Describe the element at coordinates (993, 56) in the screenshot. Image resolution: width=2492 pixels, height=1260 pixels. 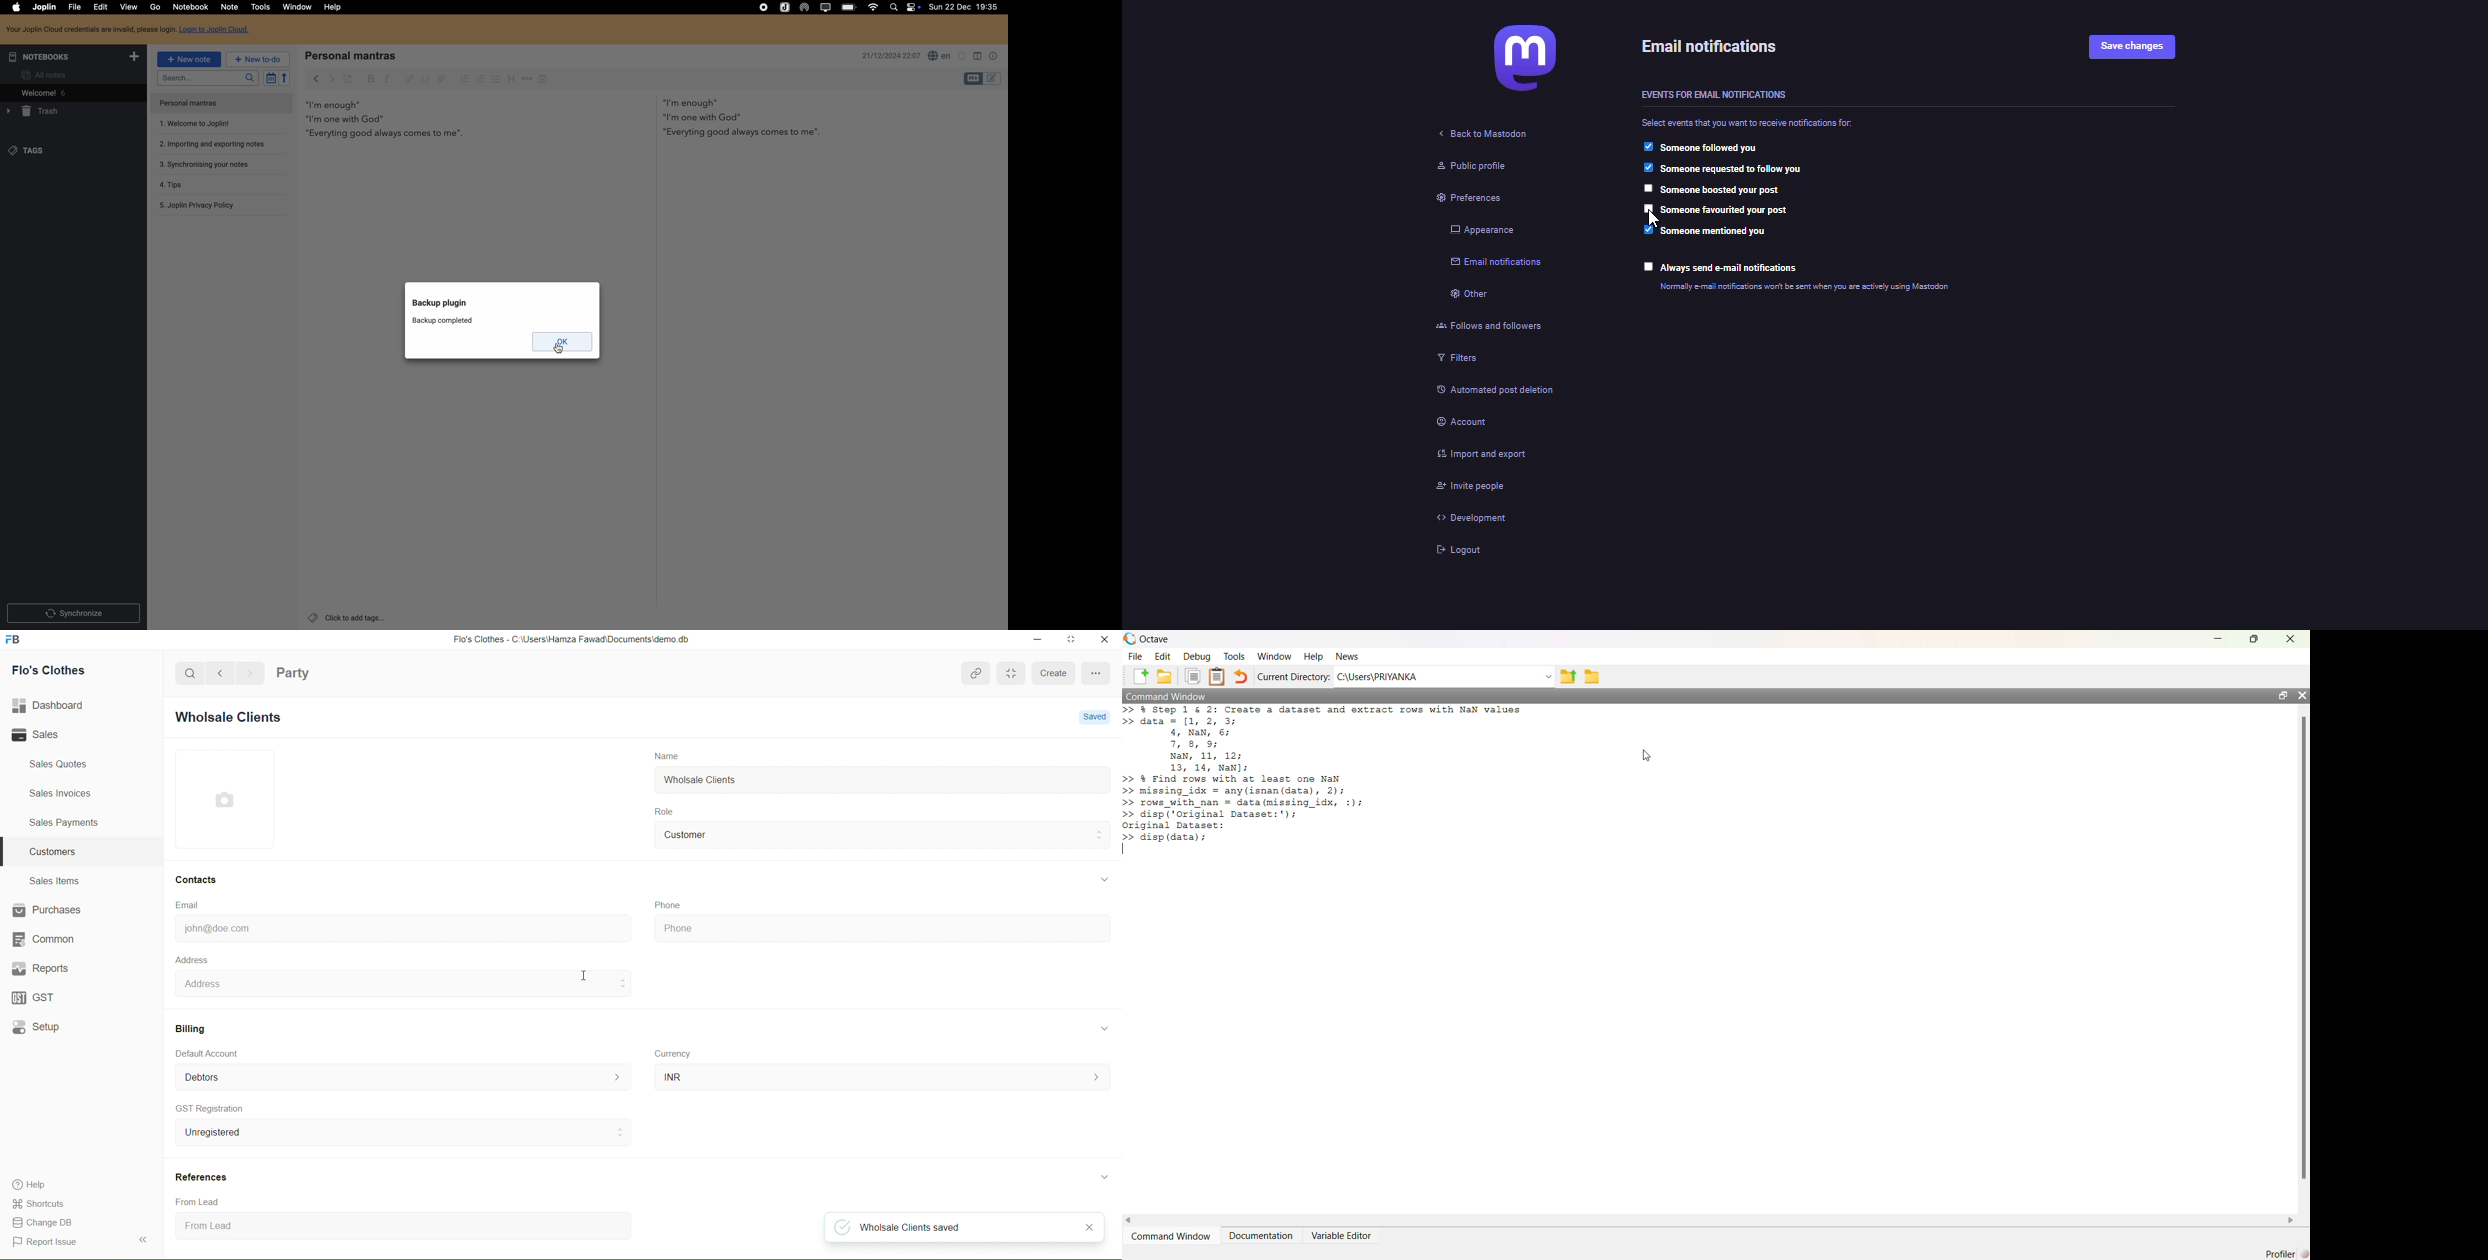
I see `note properties` at that location.